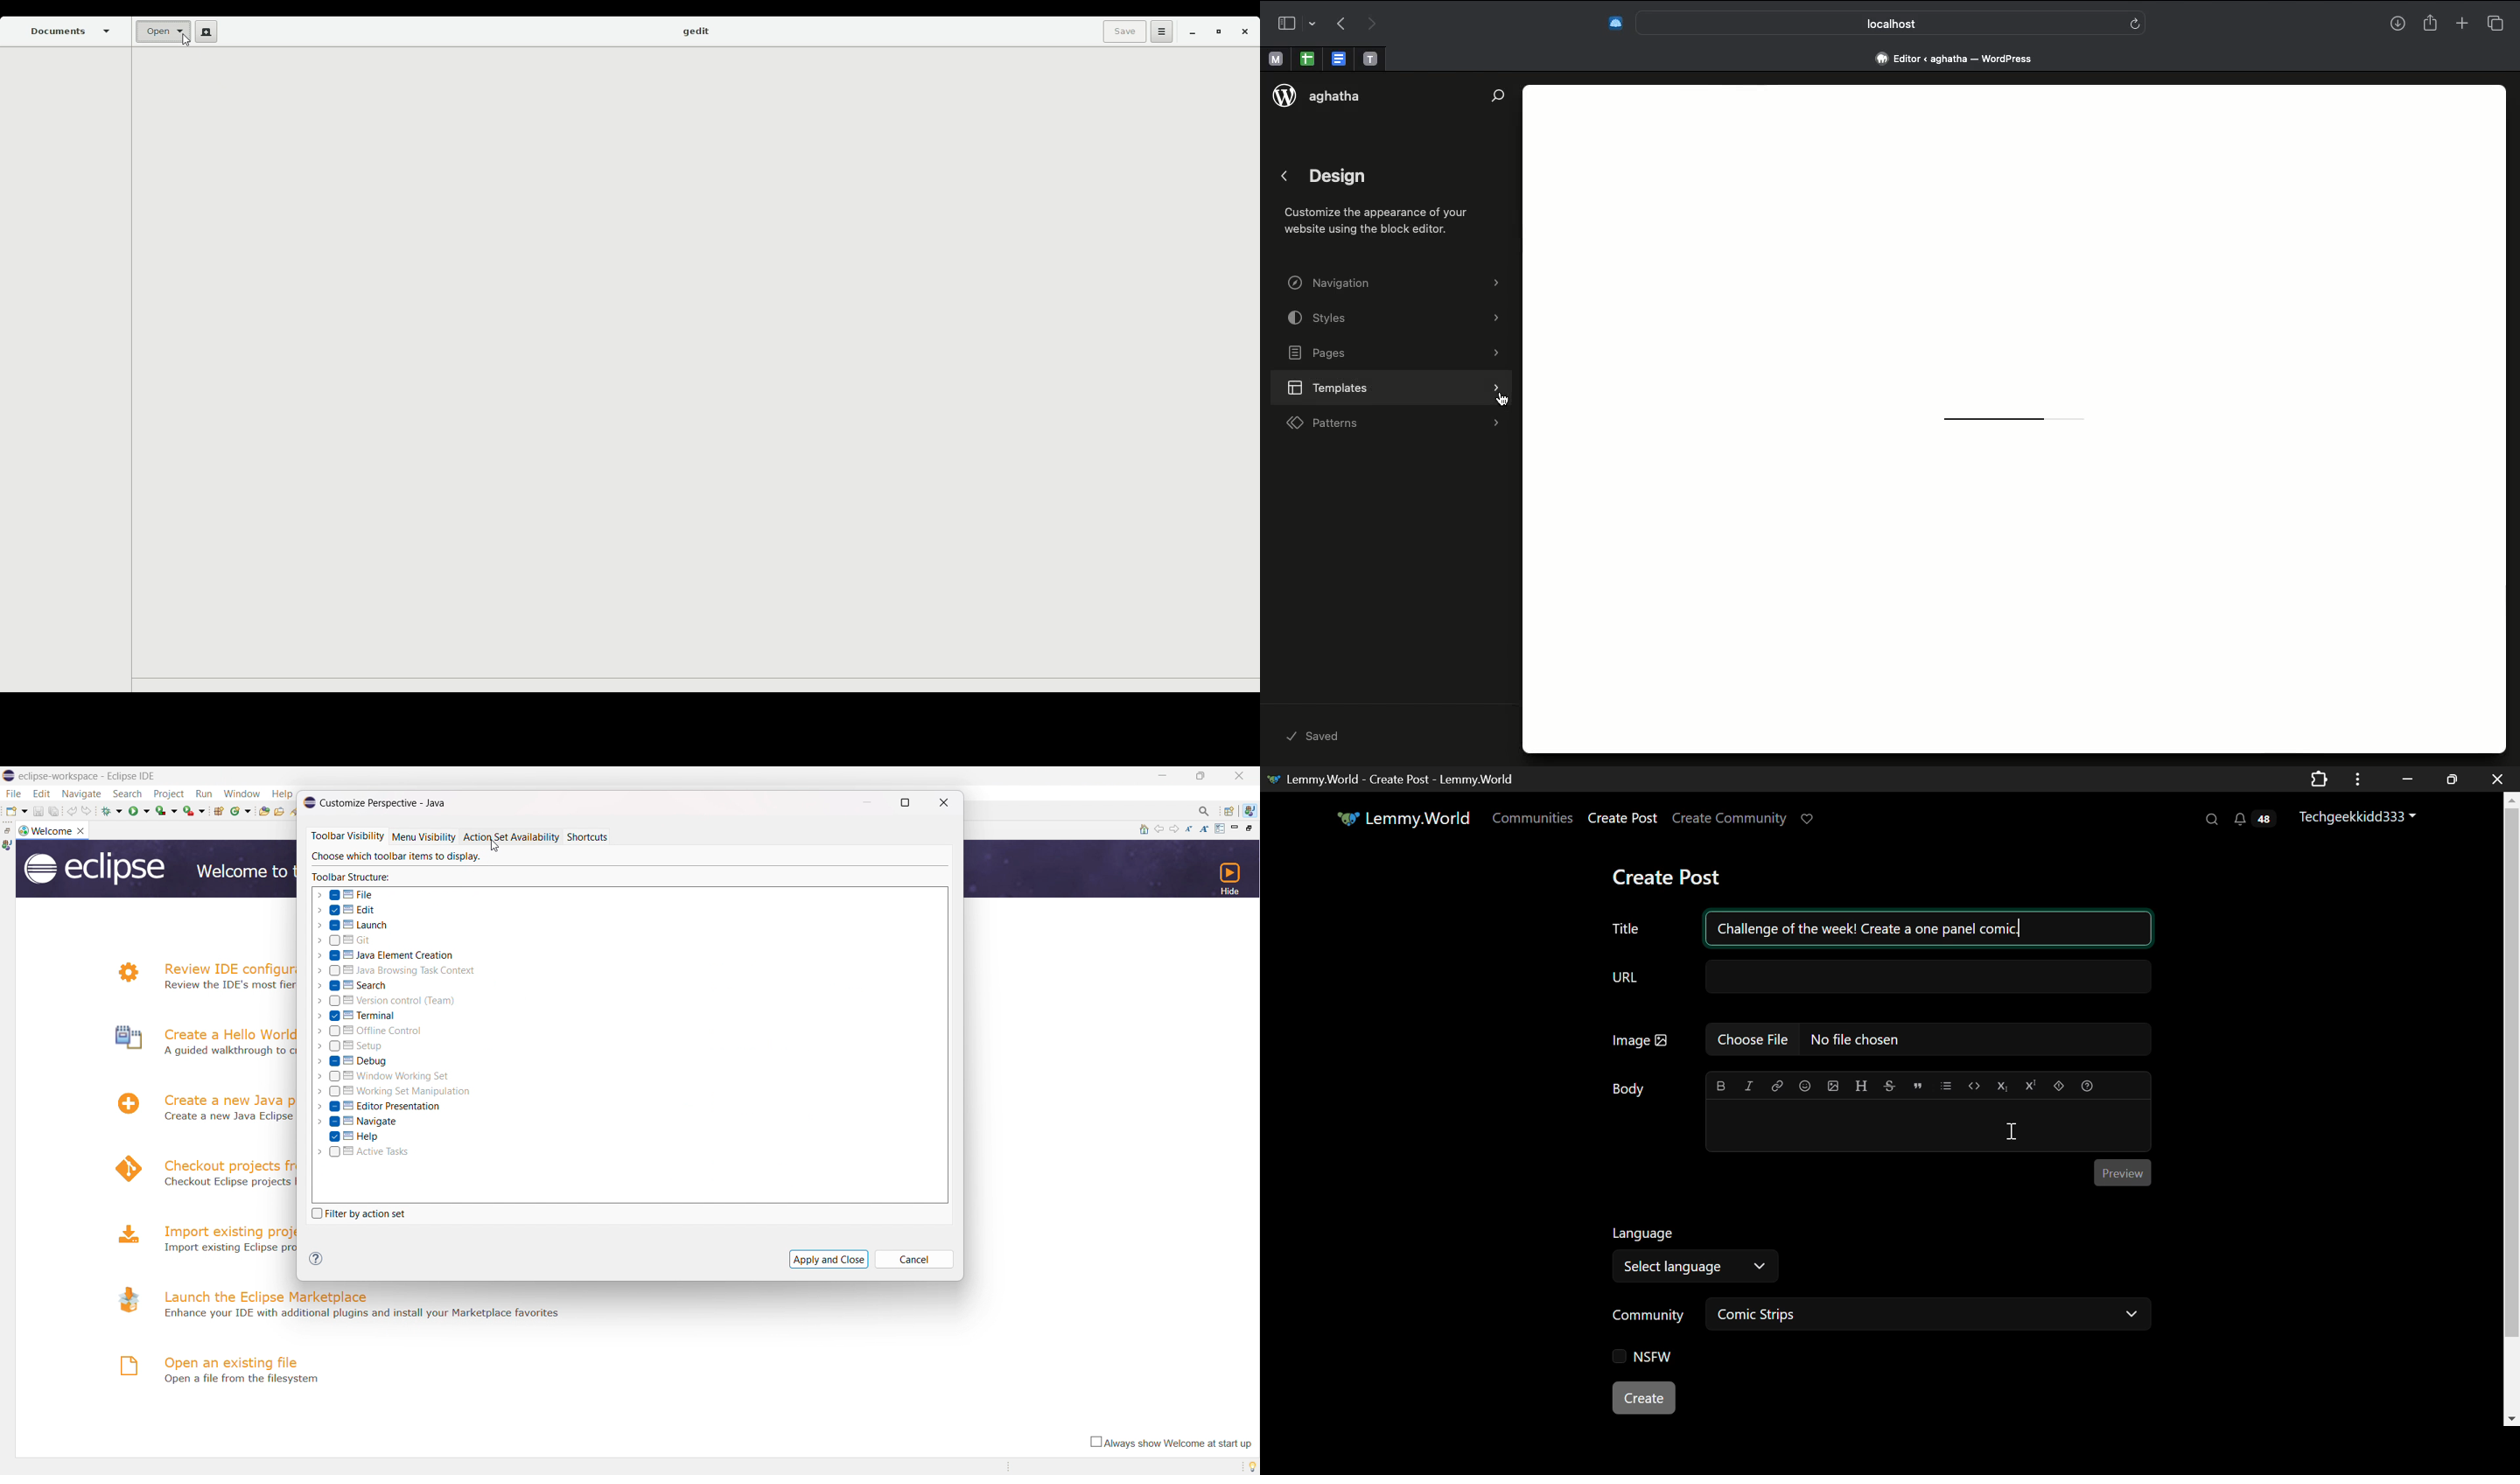 The width and height of the screenshot is (2520, 1484). I want to click on Saved, so click(1332, 736).